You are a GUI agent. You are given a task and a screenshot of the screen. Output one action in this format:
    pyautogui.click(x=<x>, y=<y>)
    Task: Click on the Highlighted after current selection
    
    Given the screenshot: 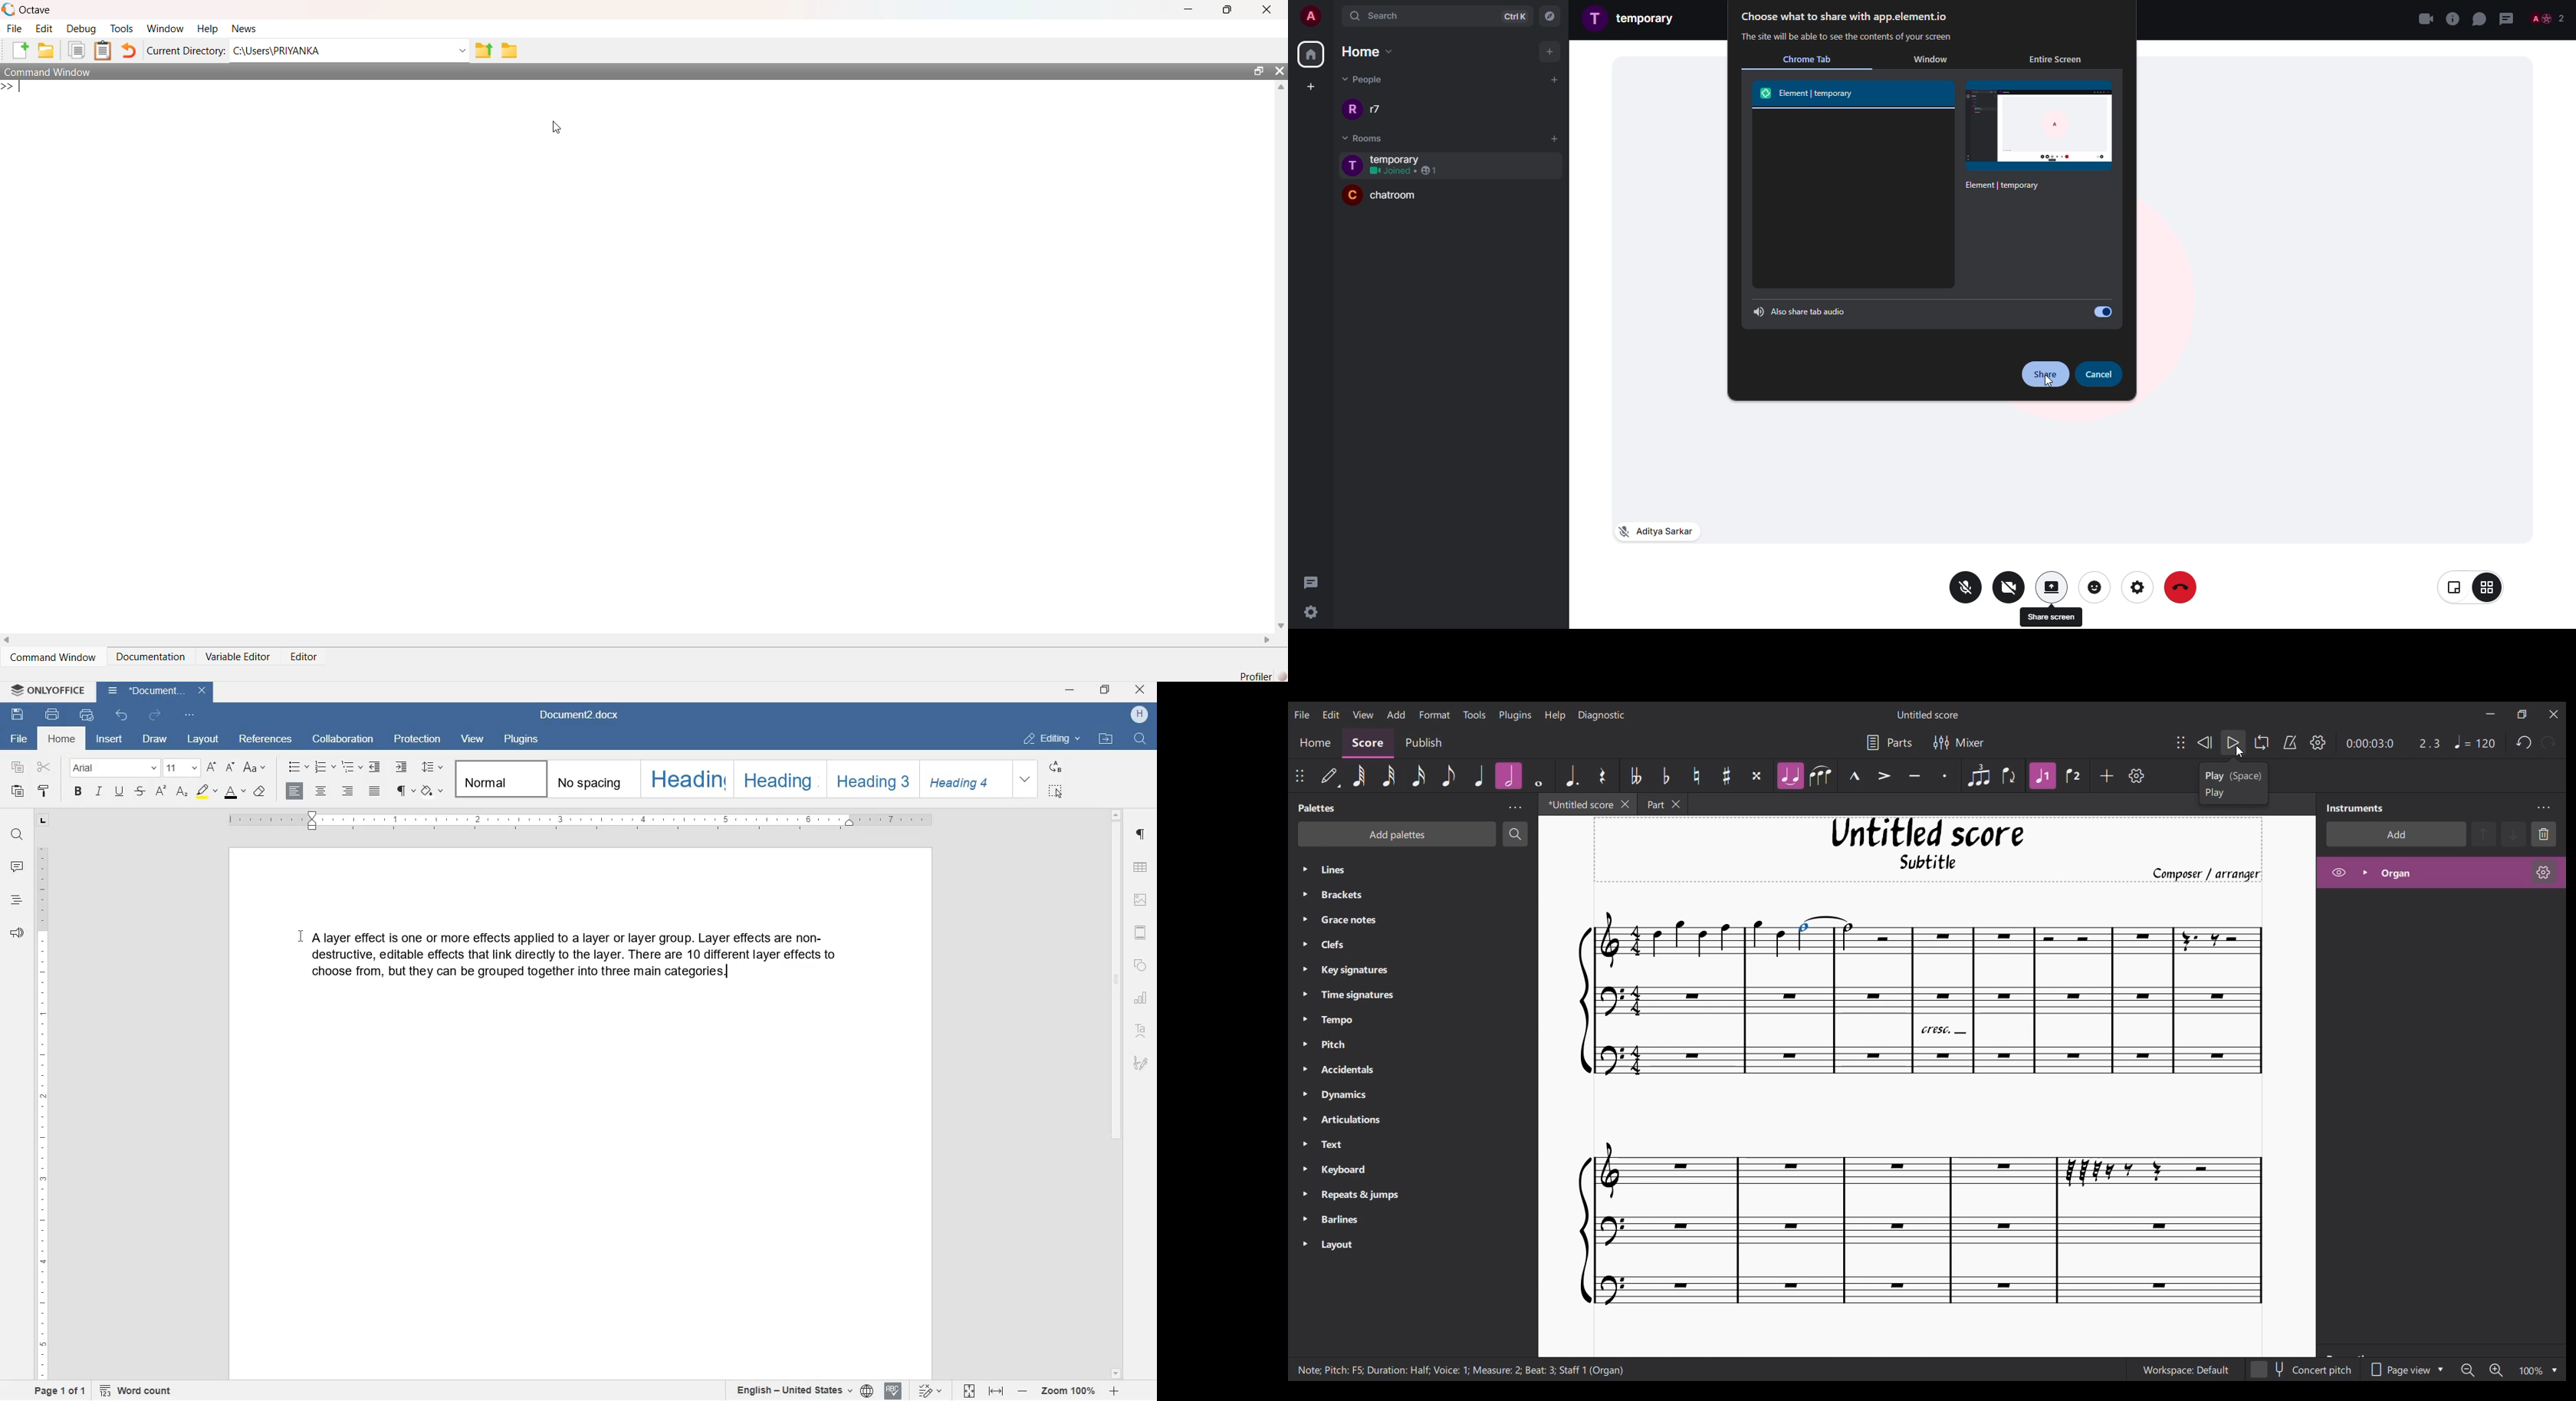 What is the action you would take?
    pyautogui.click(x=1479, y=776)
    